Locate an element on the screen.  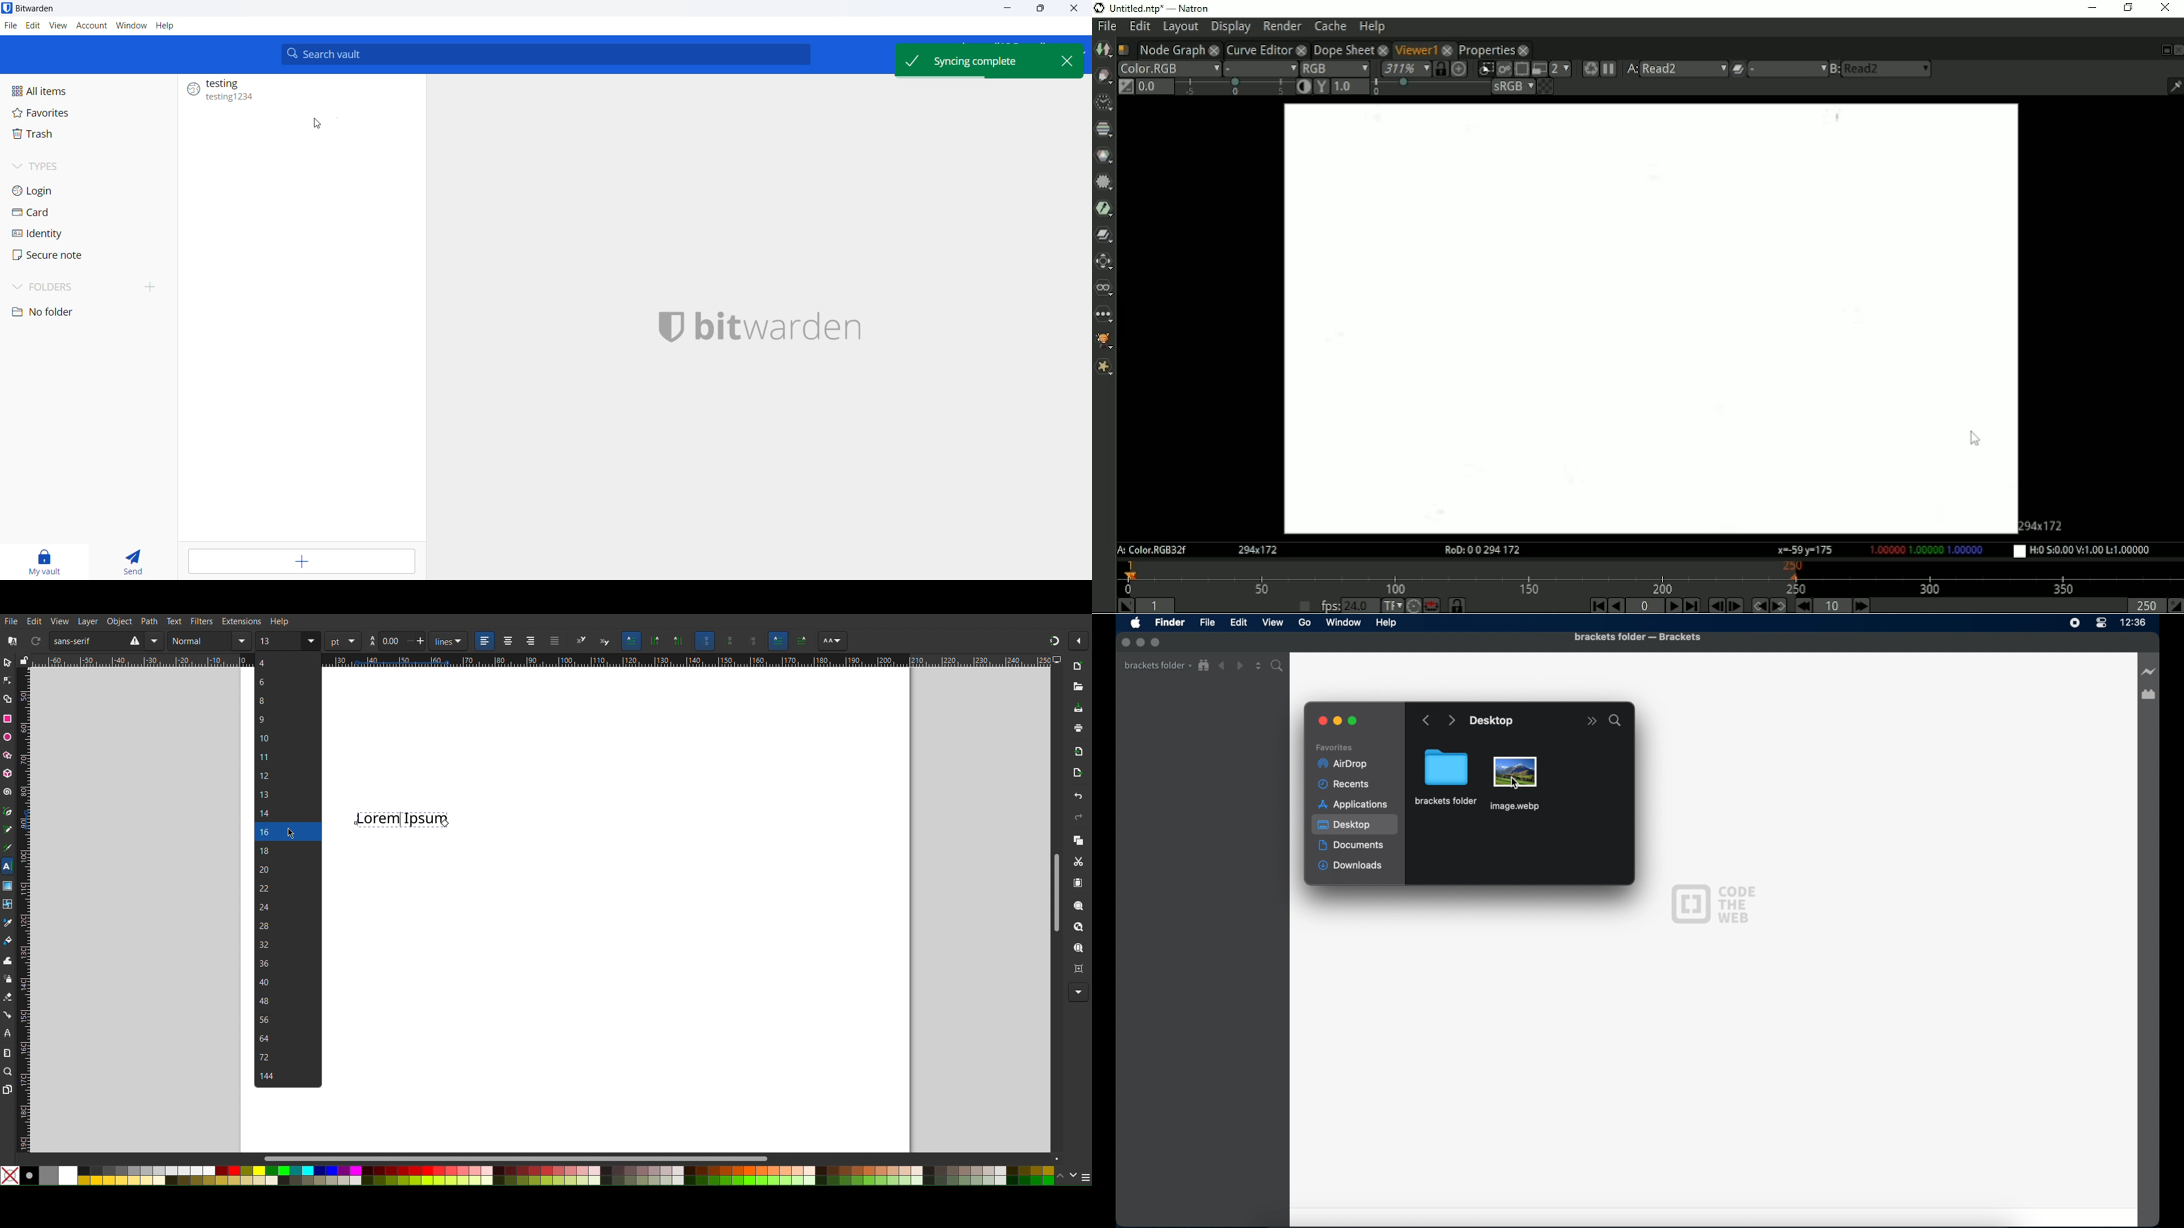
control center is located at coordinates (2102, 623).